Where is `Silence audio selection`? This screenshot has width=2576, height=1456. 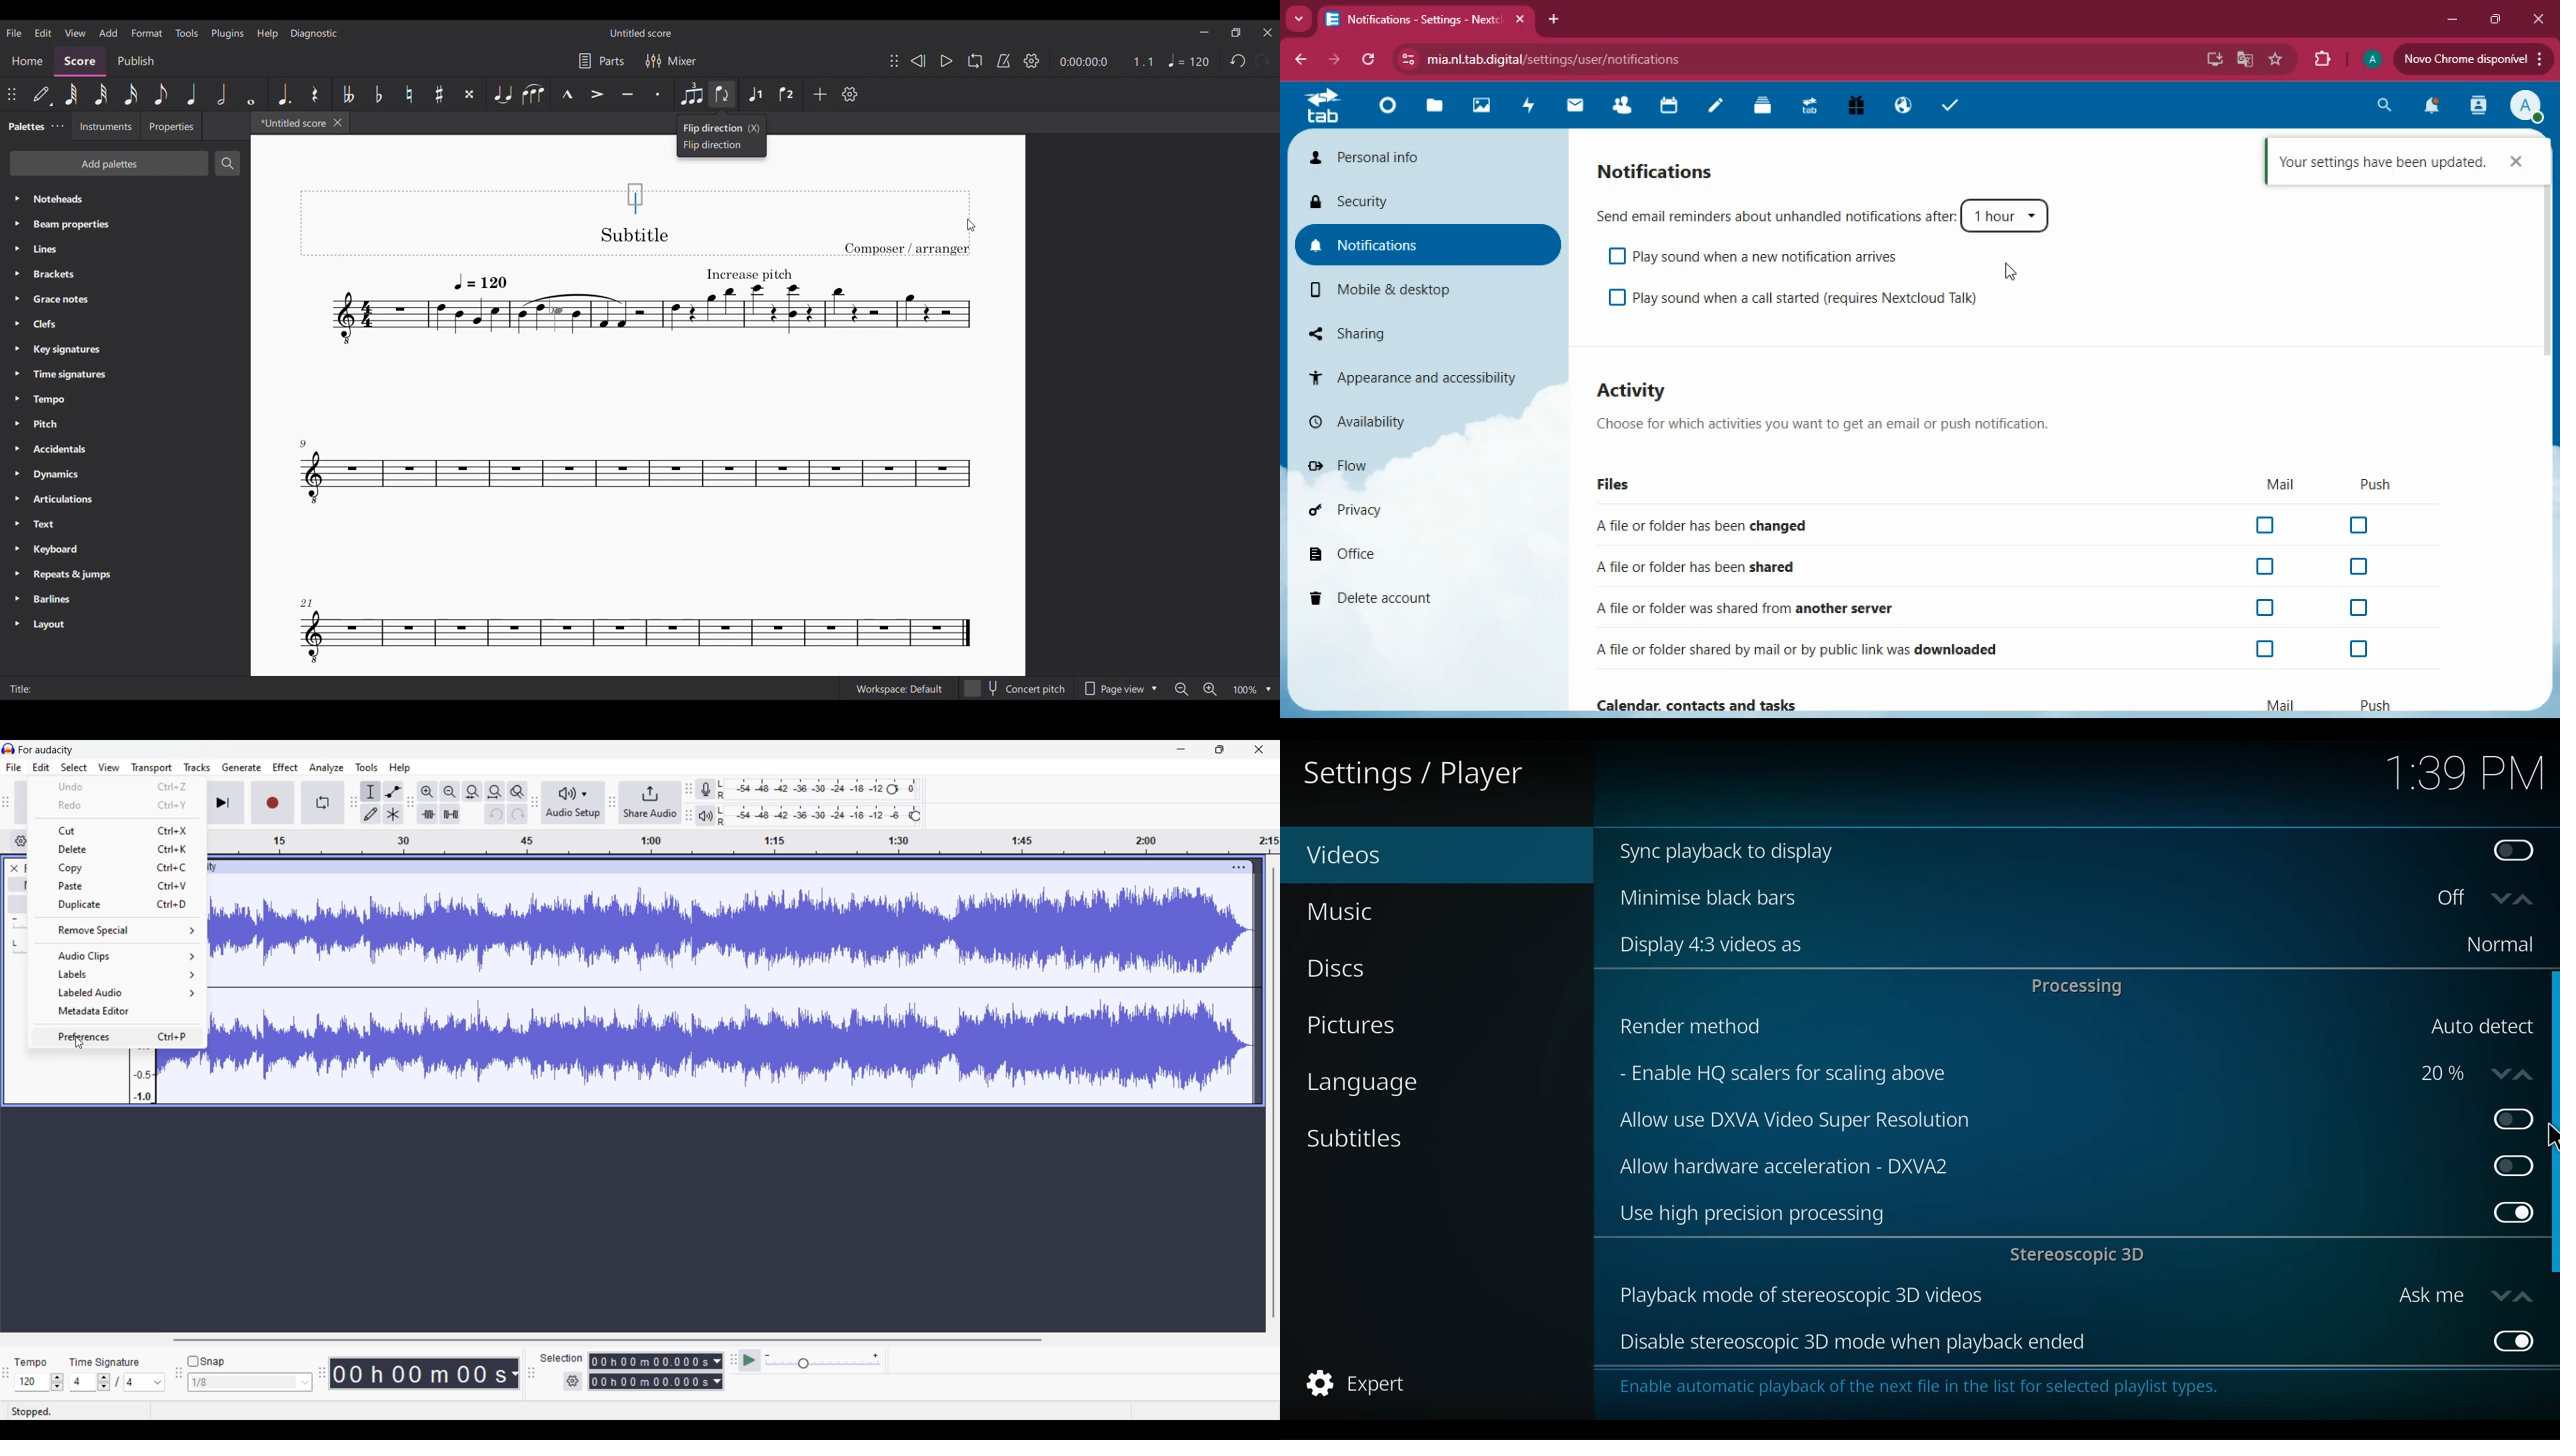 Silence audio selection is located at coordinates (451, 814).